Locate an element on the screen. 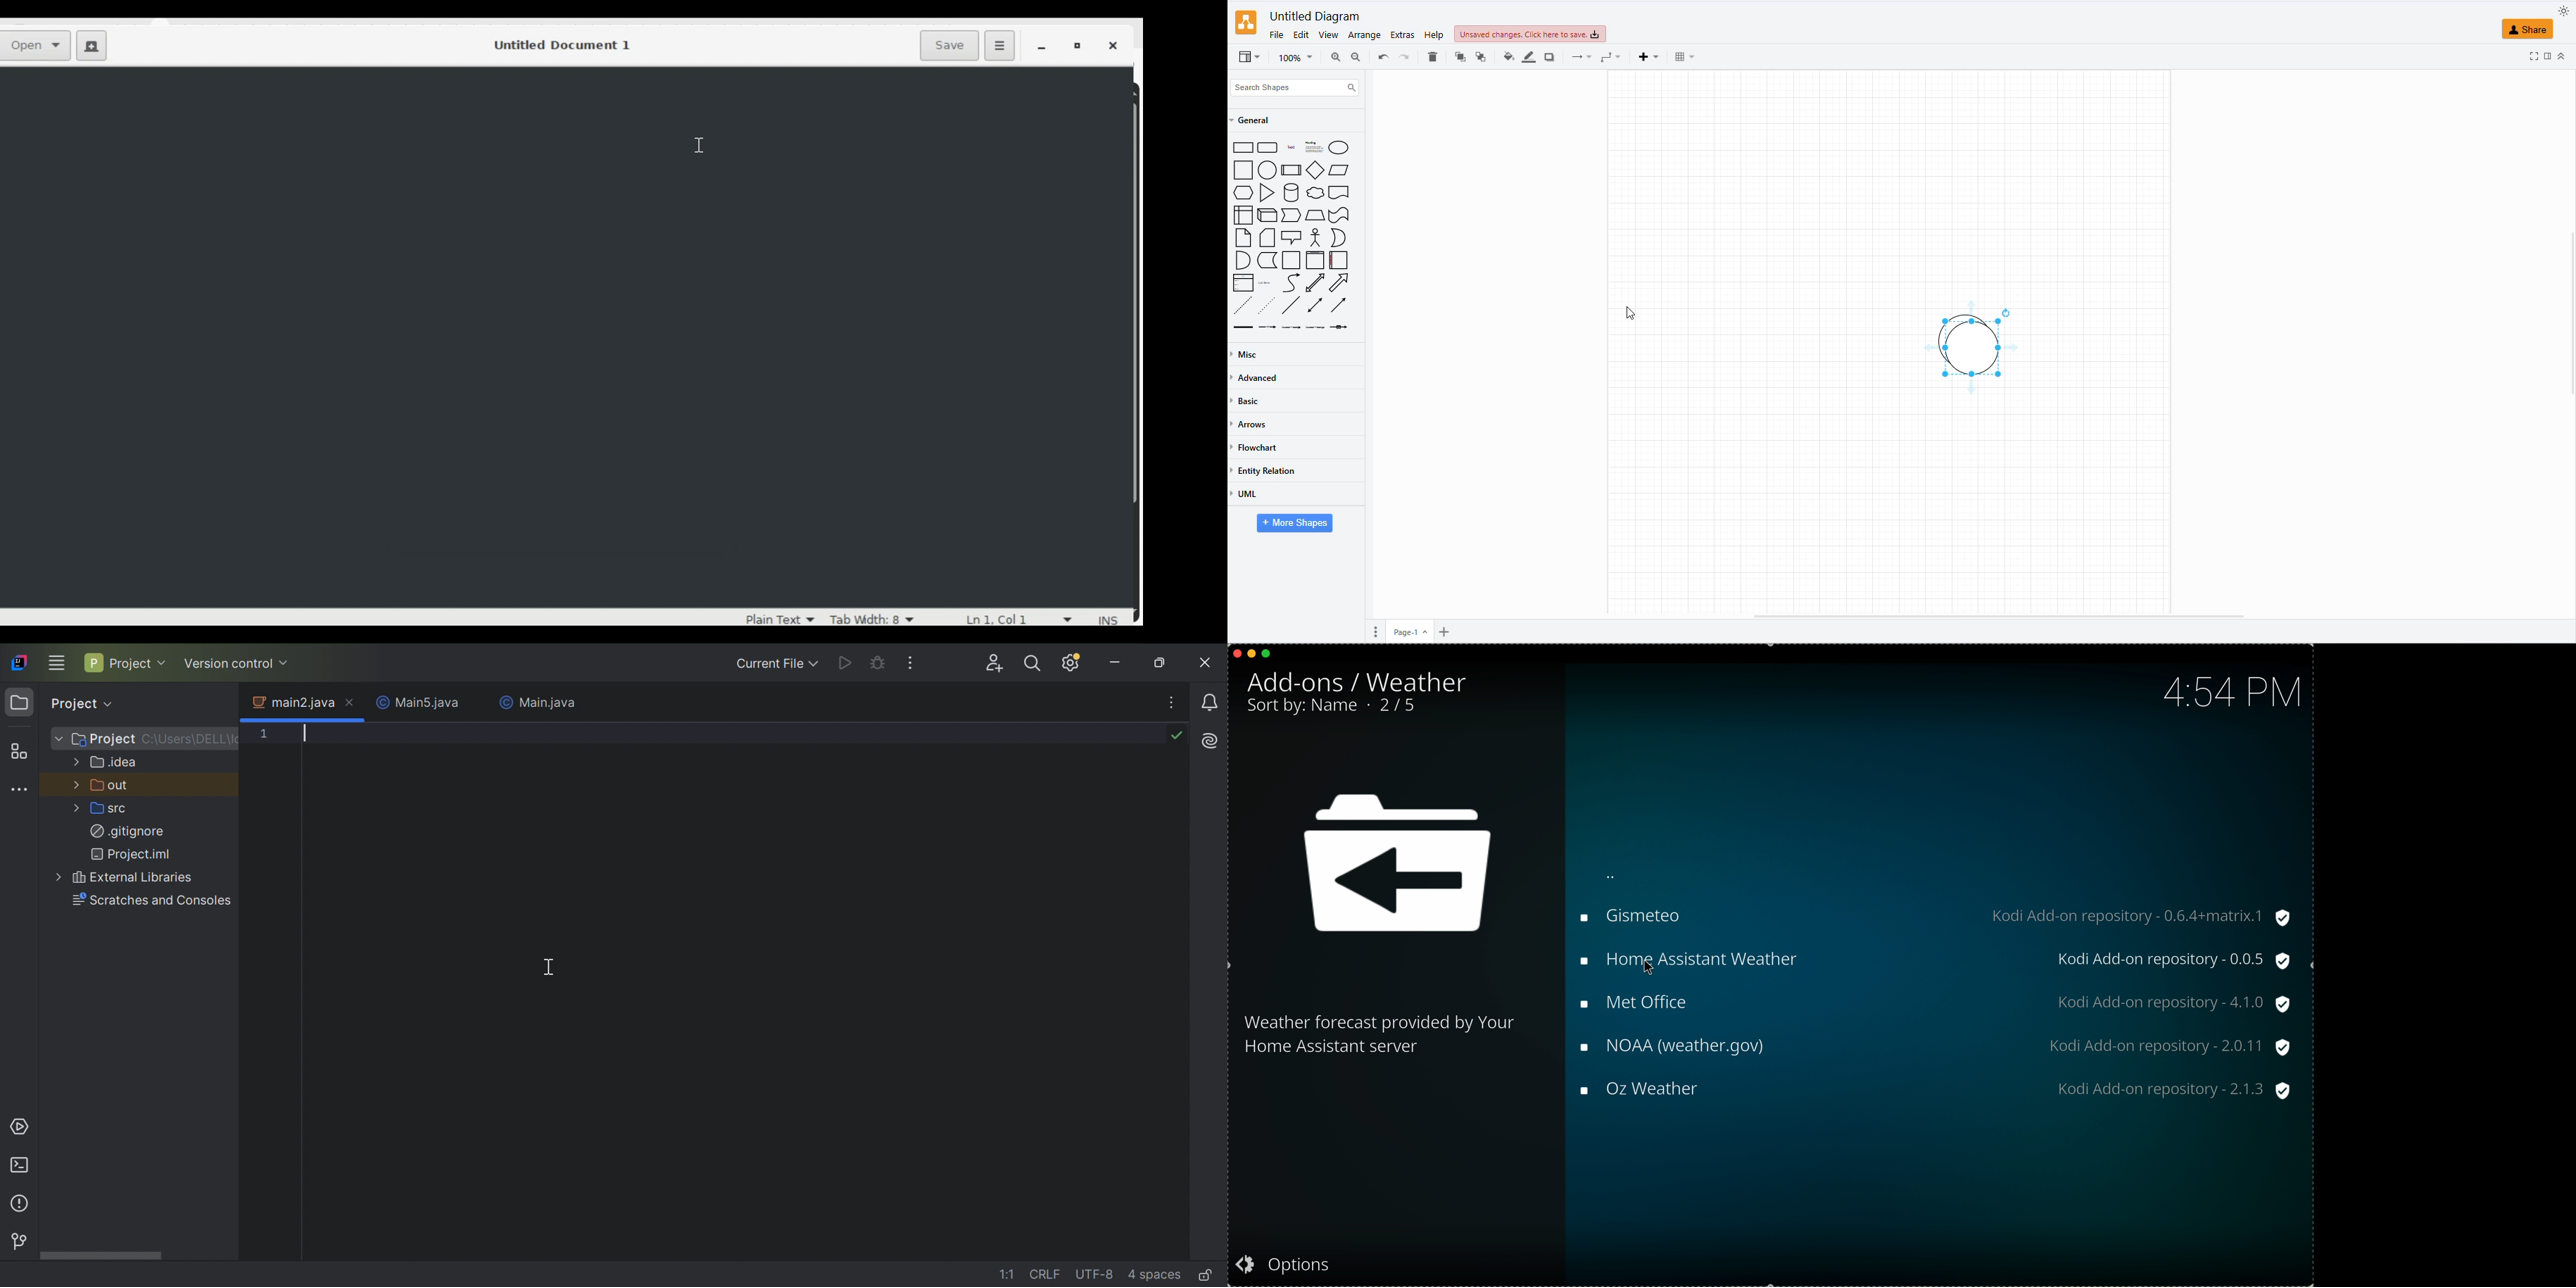 Image resolution: width=2576 pixels, height=1288 pixels. Services is located at coordinates (20, 1128).